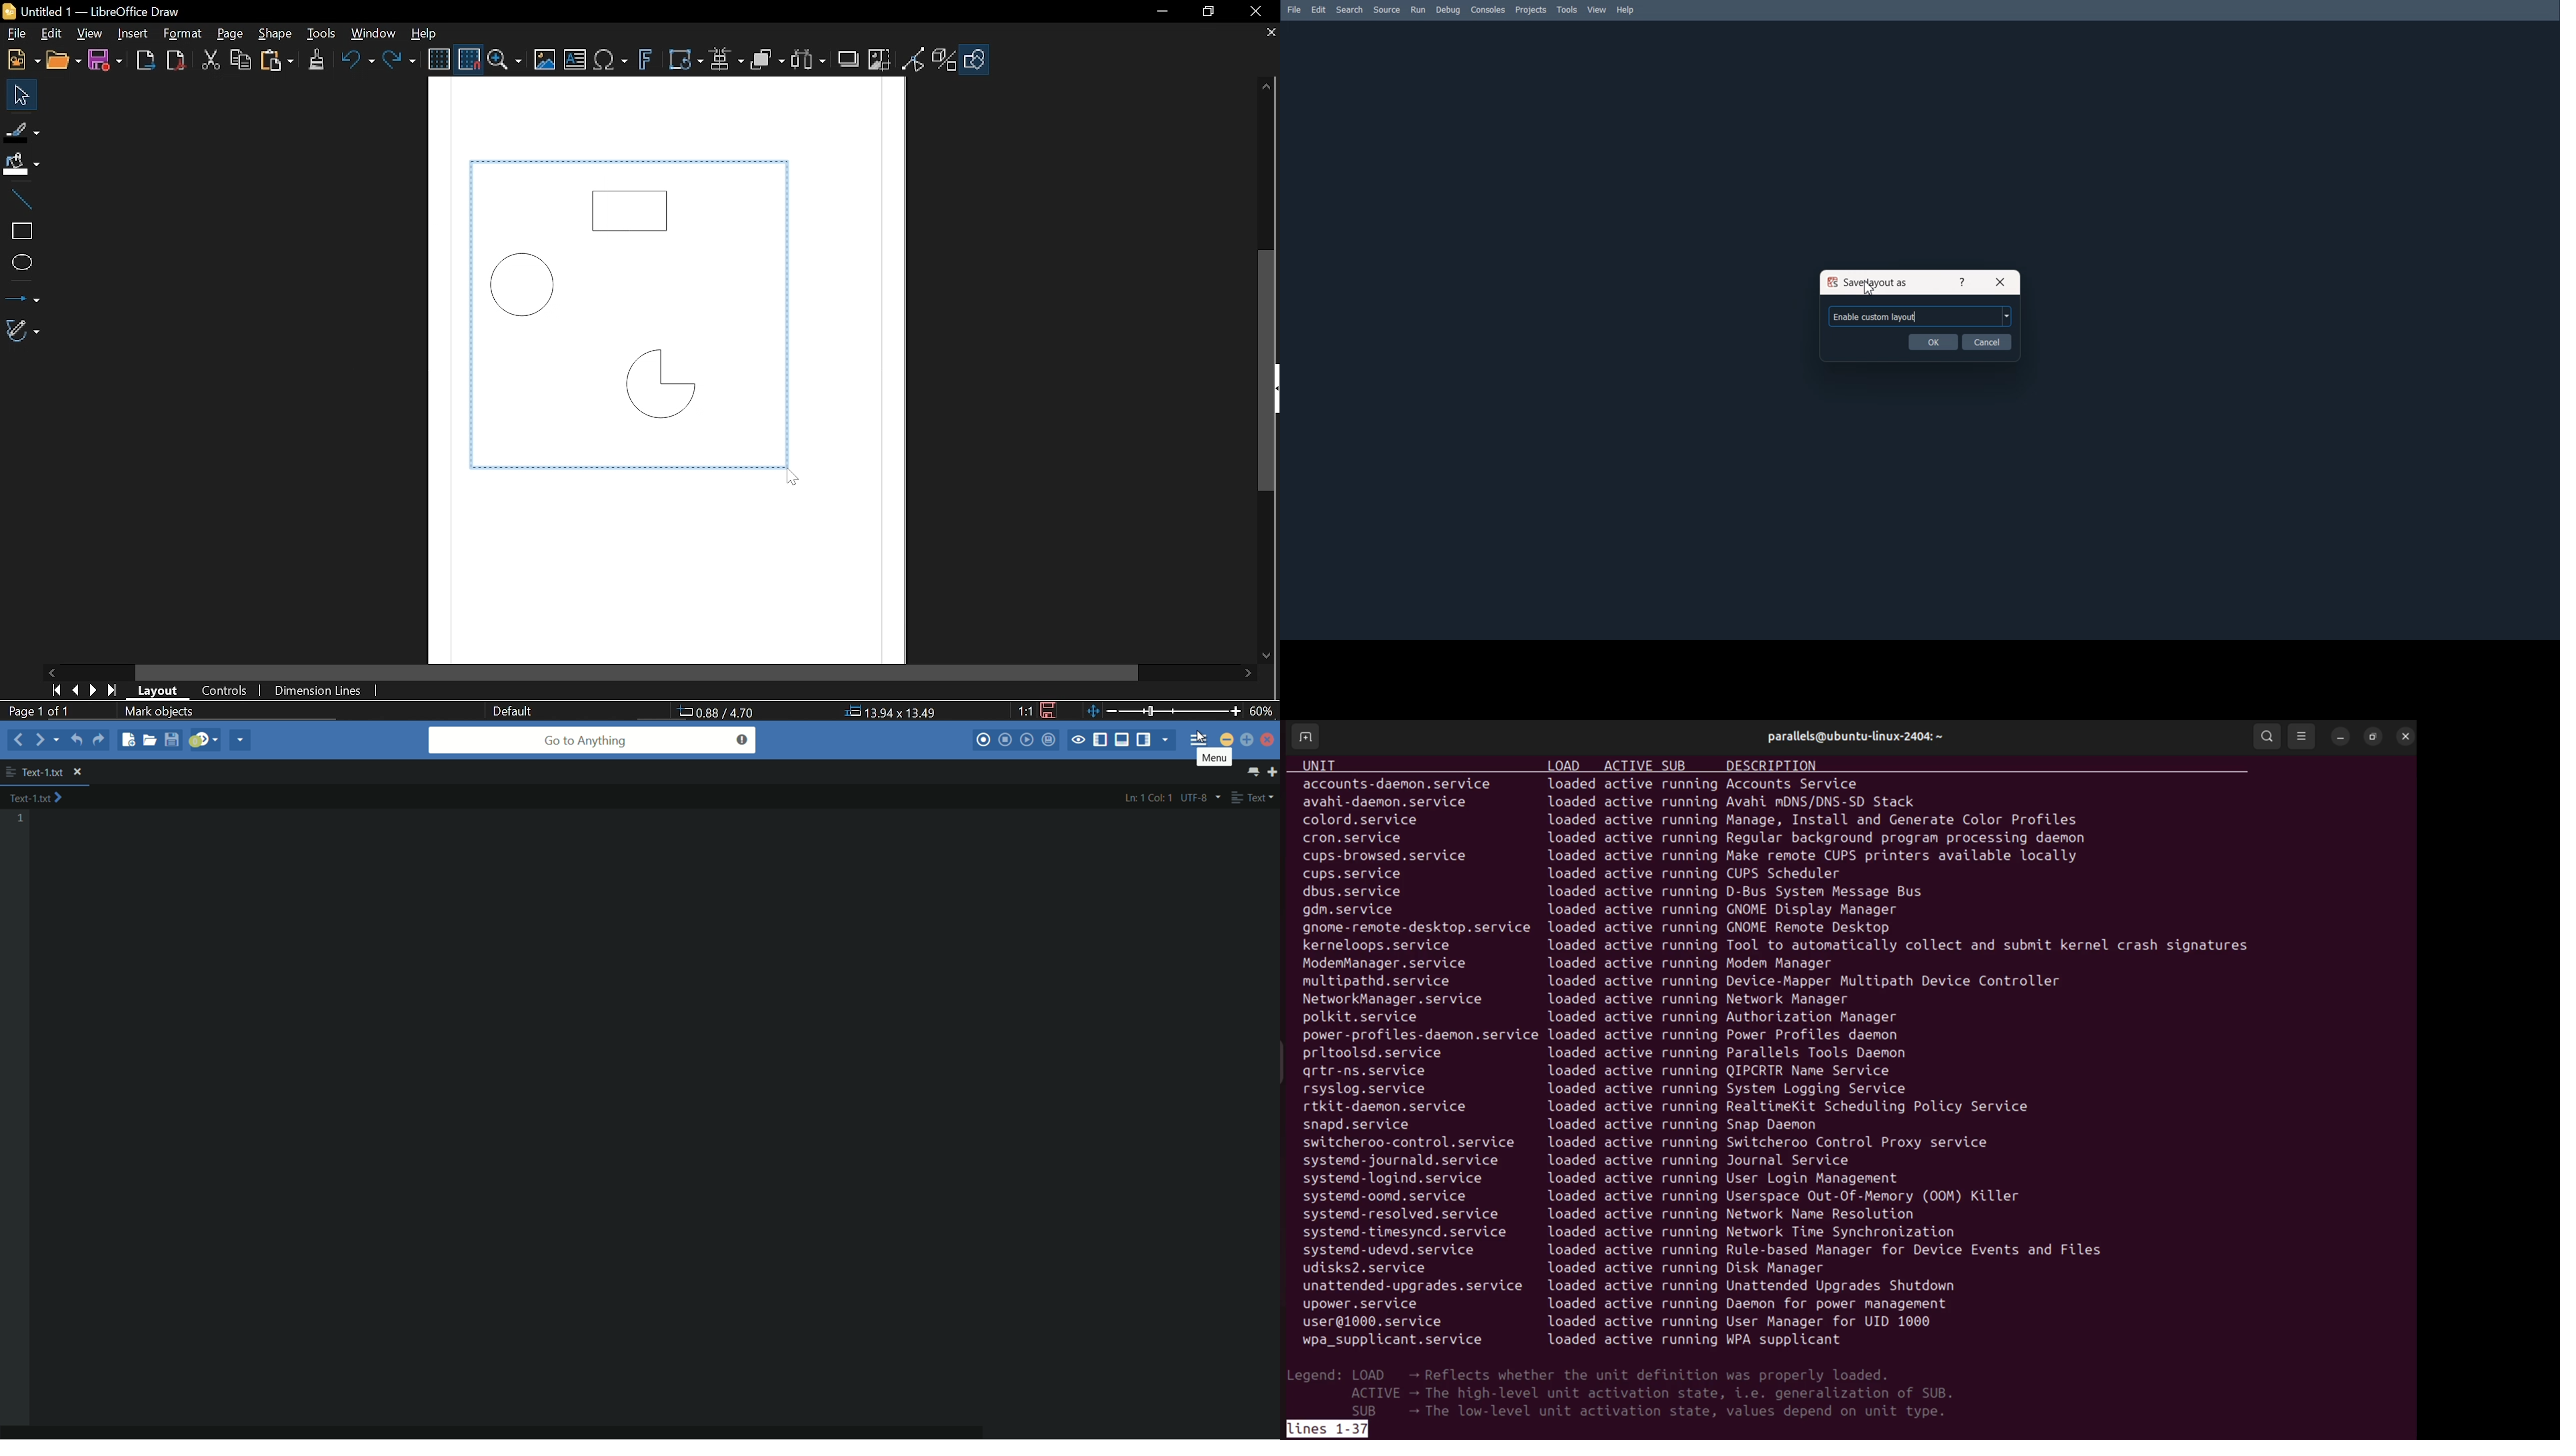 The width and height of the screenshot is (2576, 1456). I want to click on system.unved service, so click(1395, 1252).